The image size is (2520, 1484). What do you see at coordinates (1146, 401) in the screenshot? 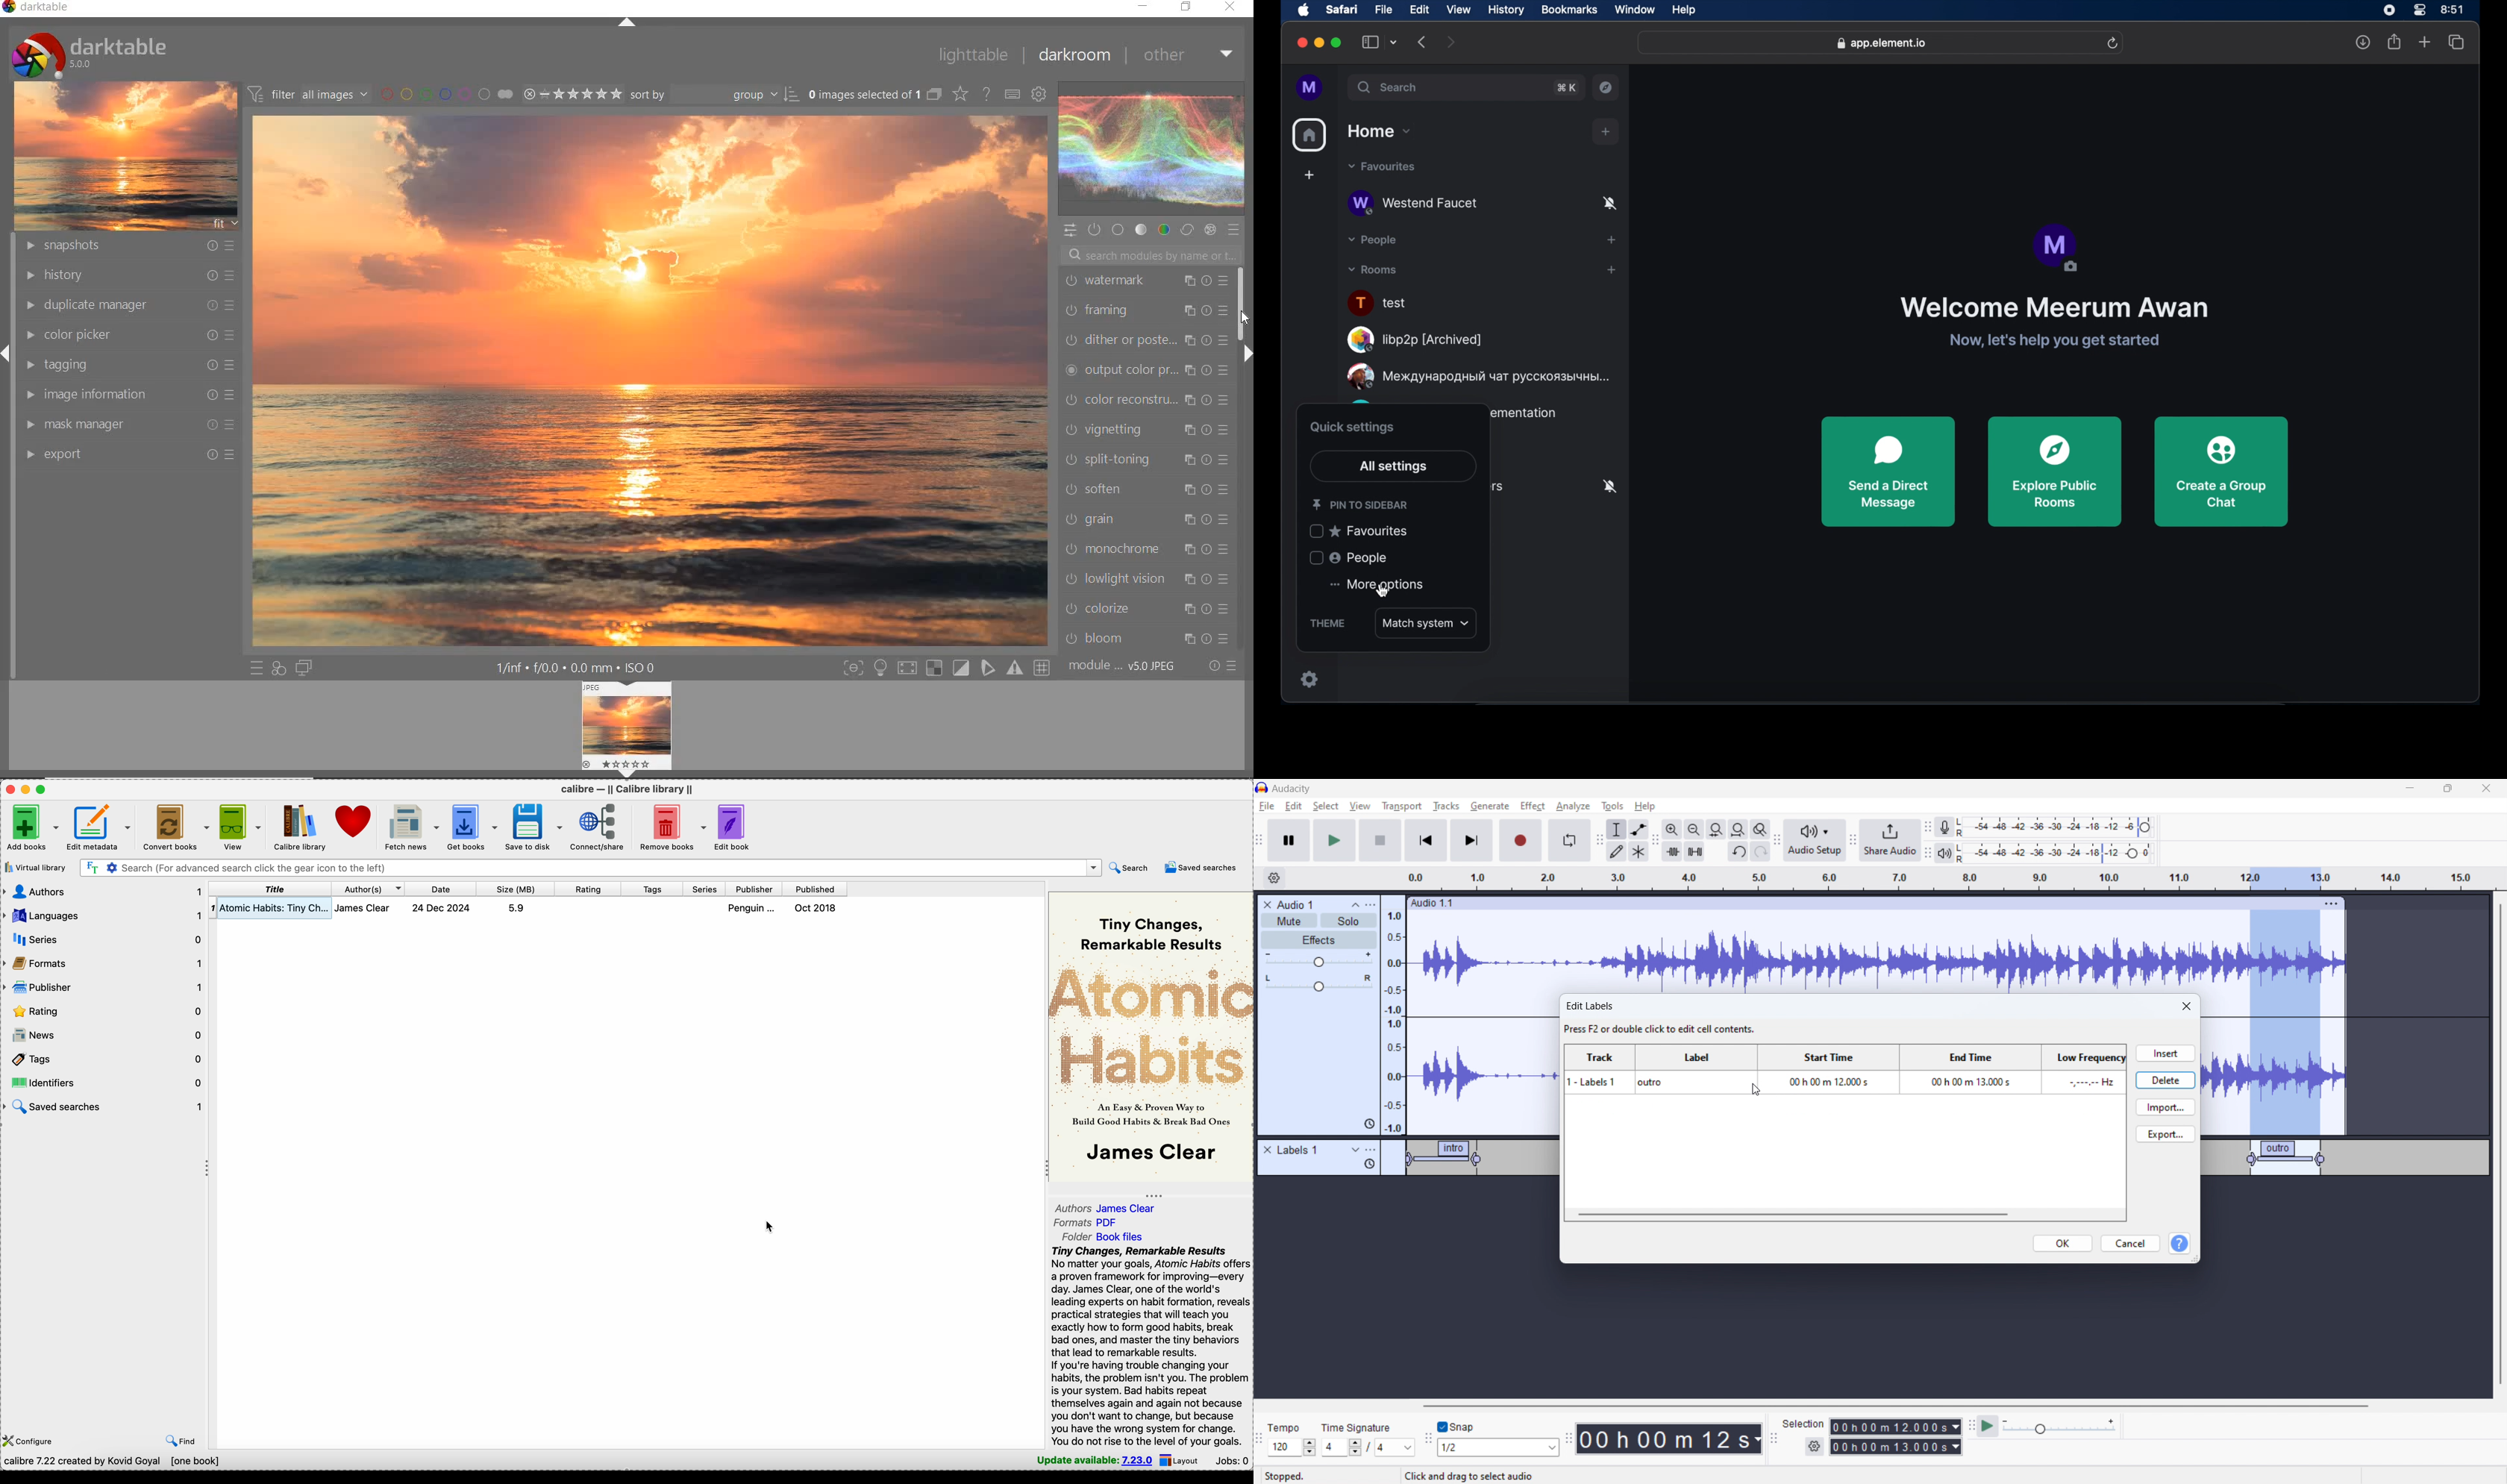
I see `COLOR RECONSTRUCTION` at bounding box center [1146, 401].